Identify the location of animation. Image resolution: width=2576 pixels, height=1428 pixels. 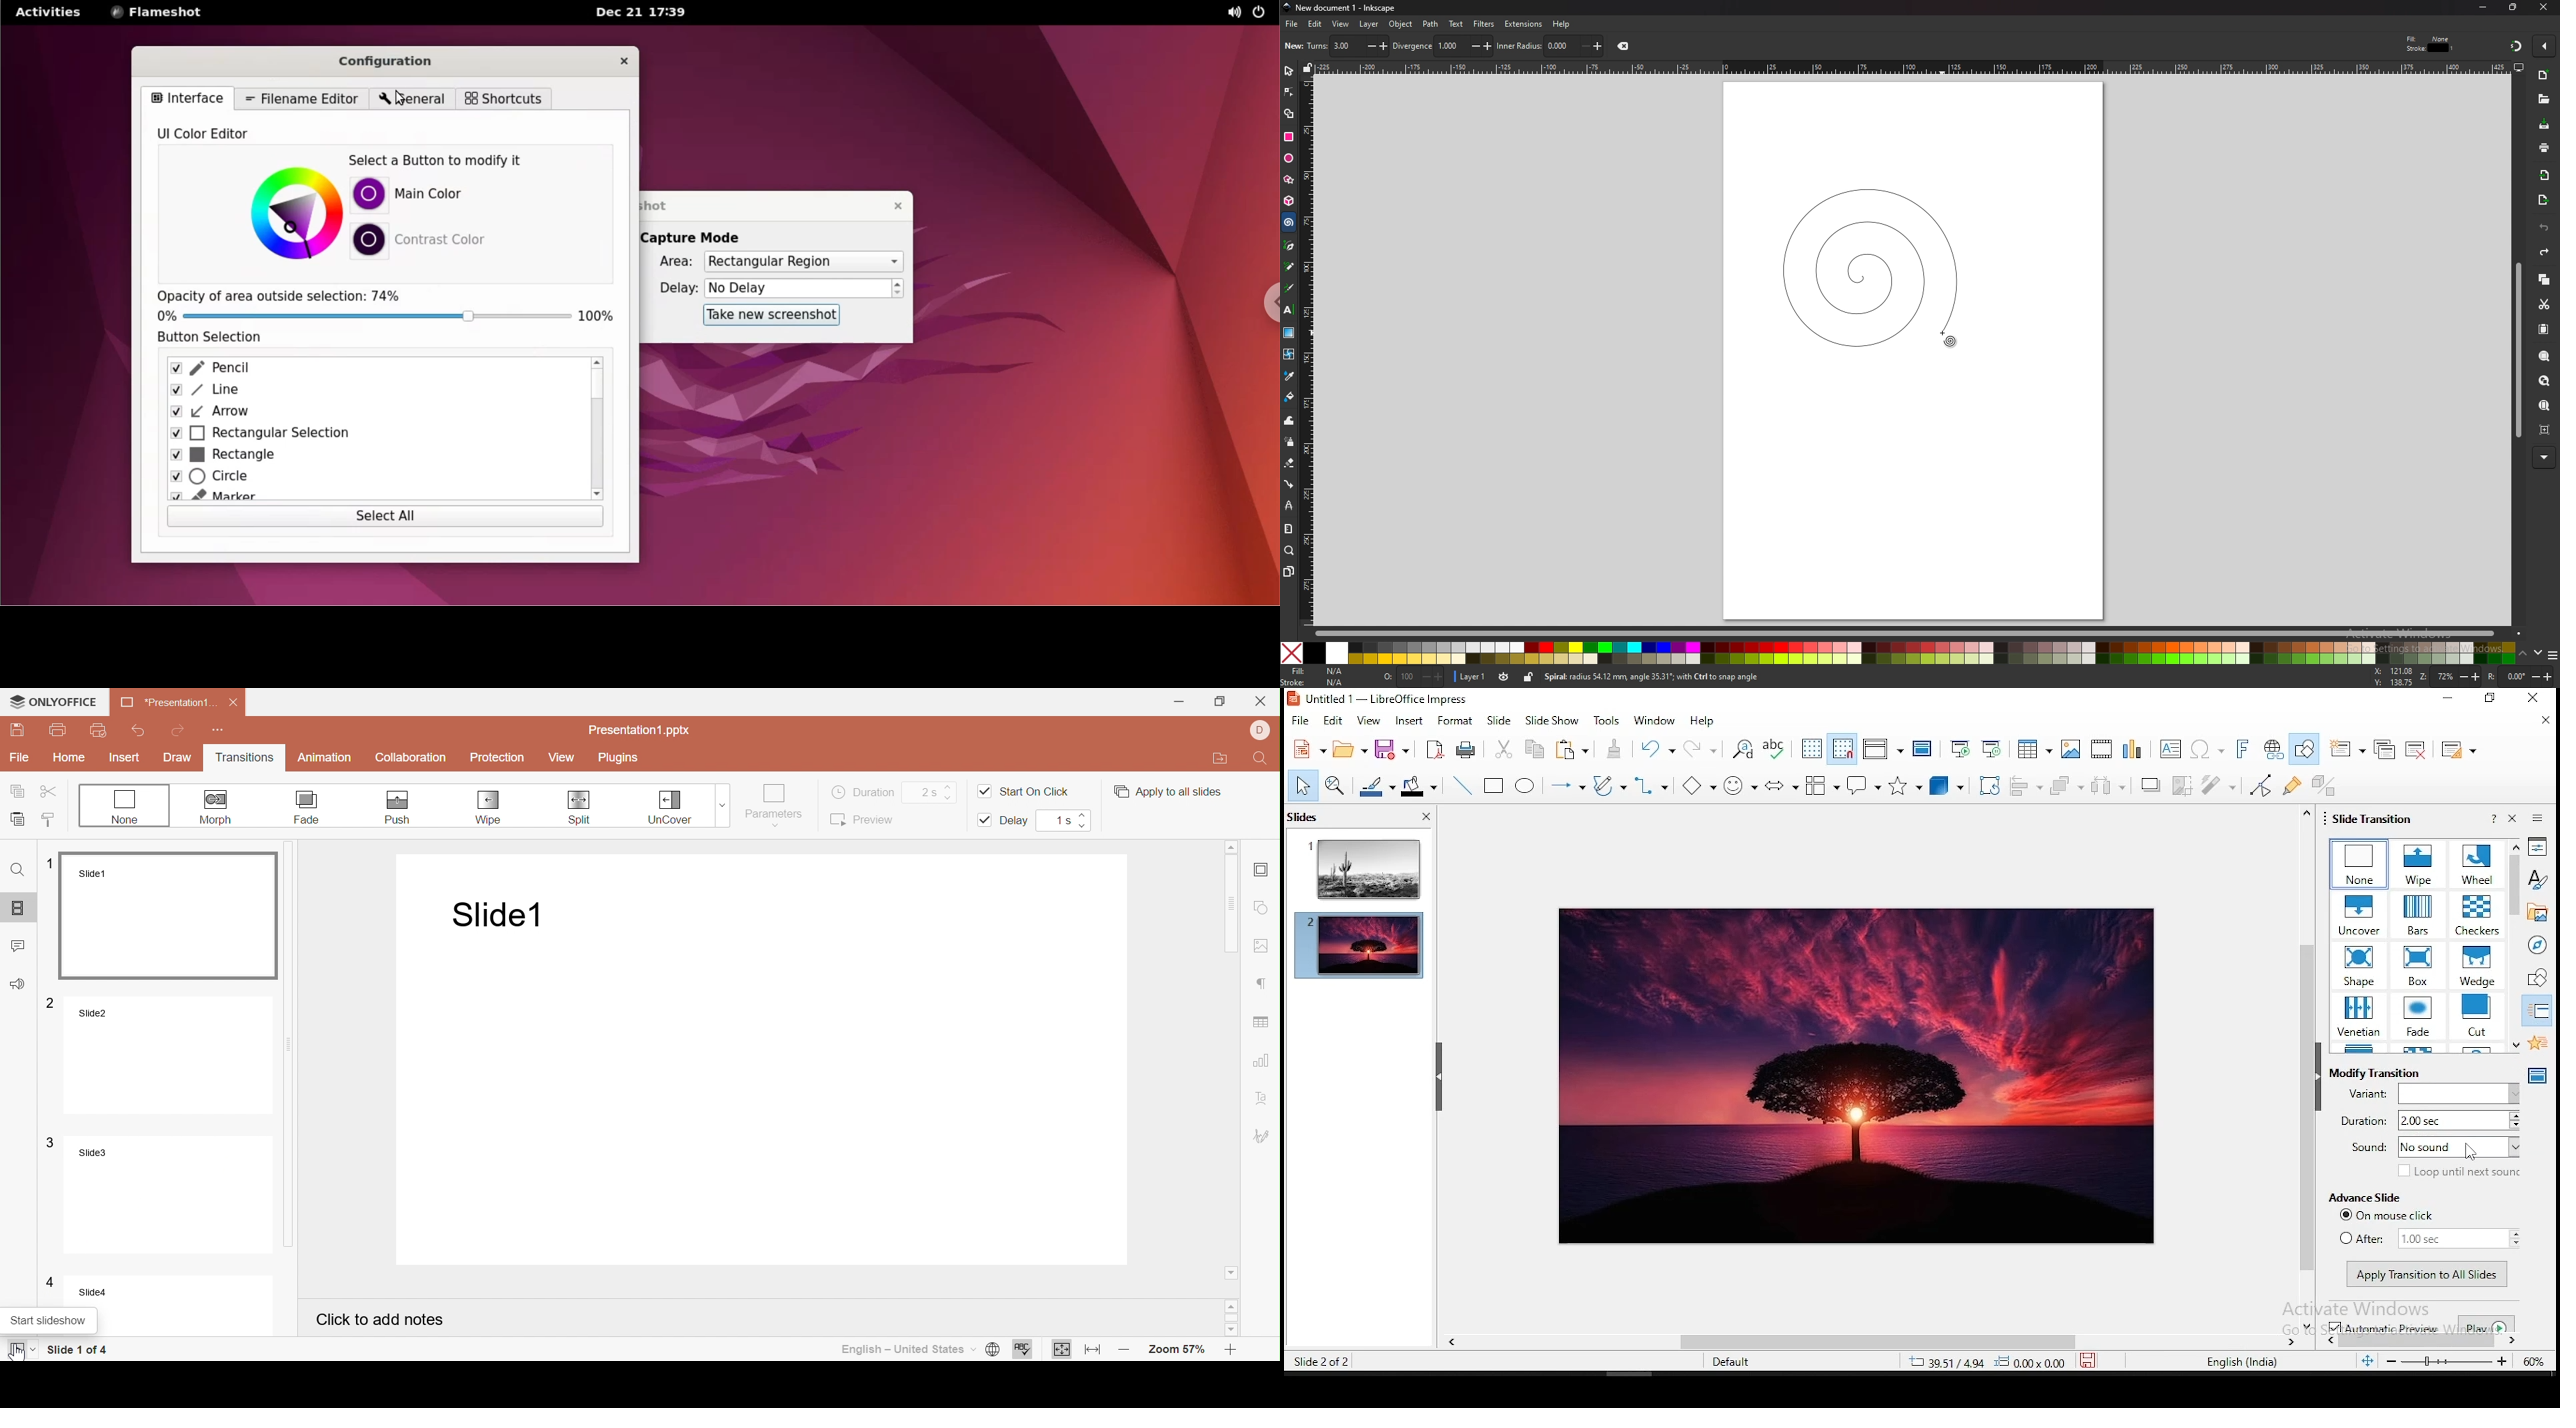
(2536, 1041).